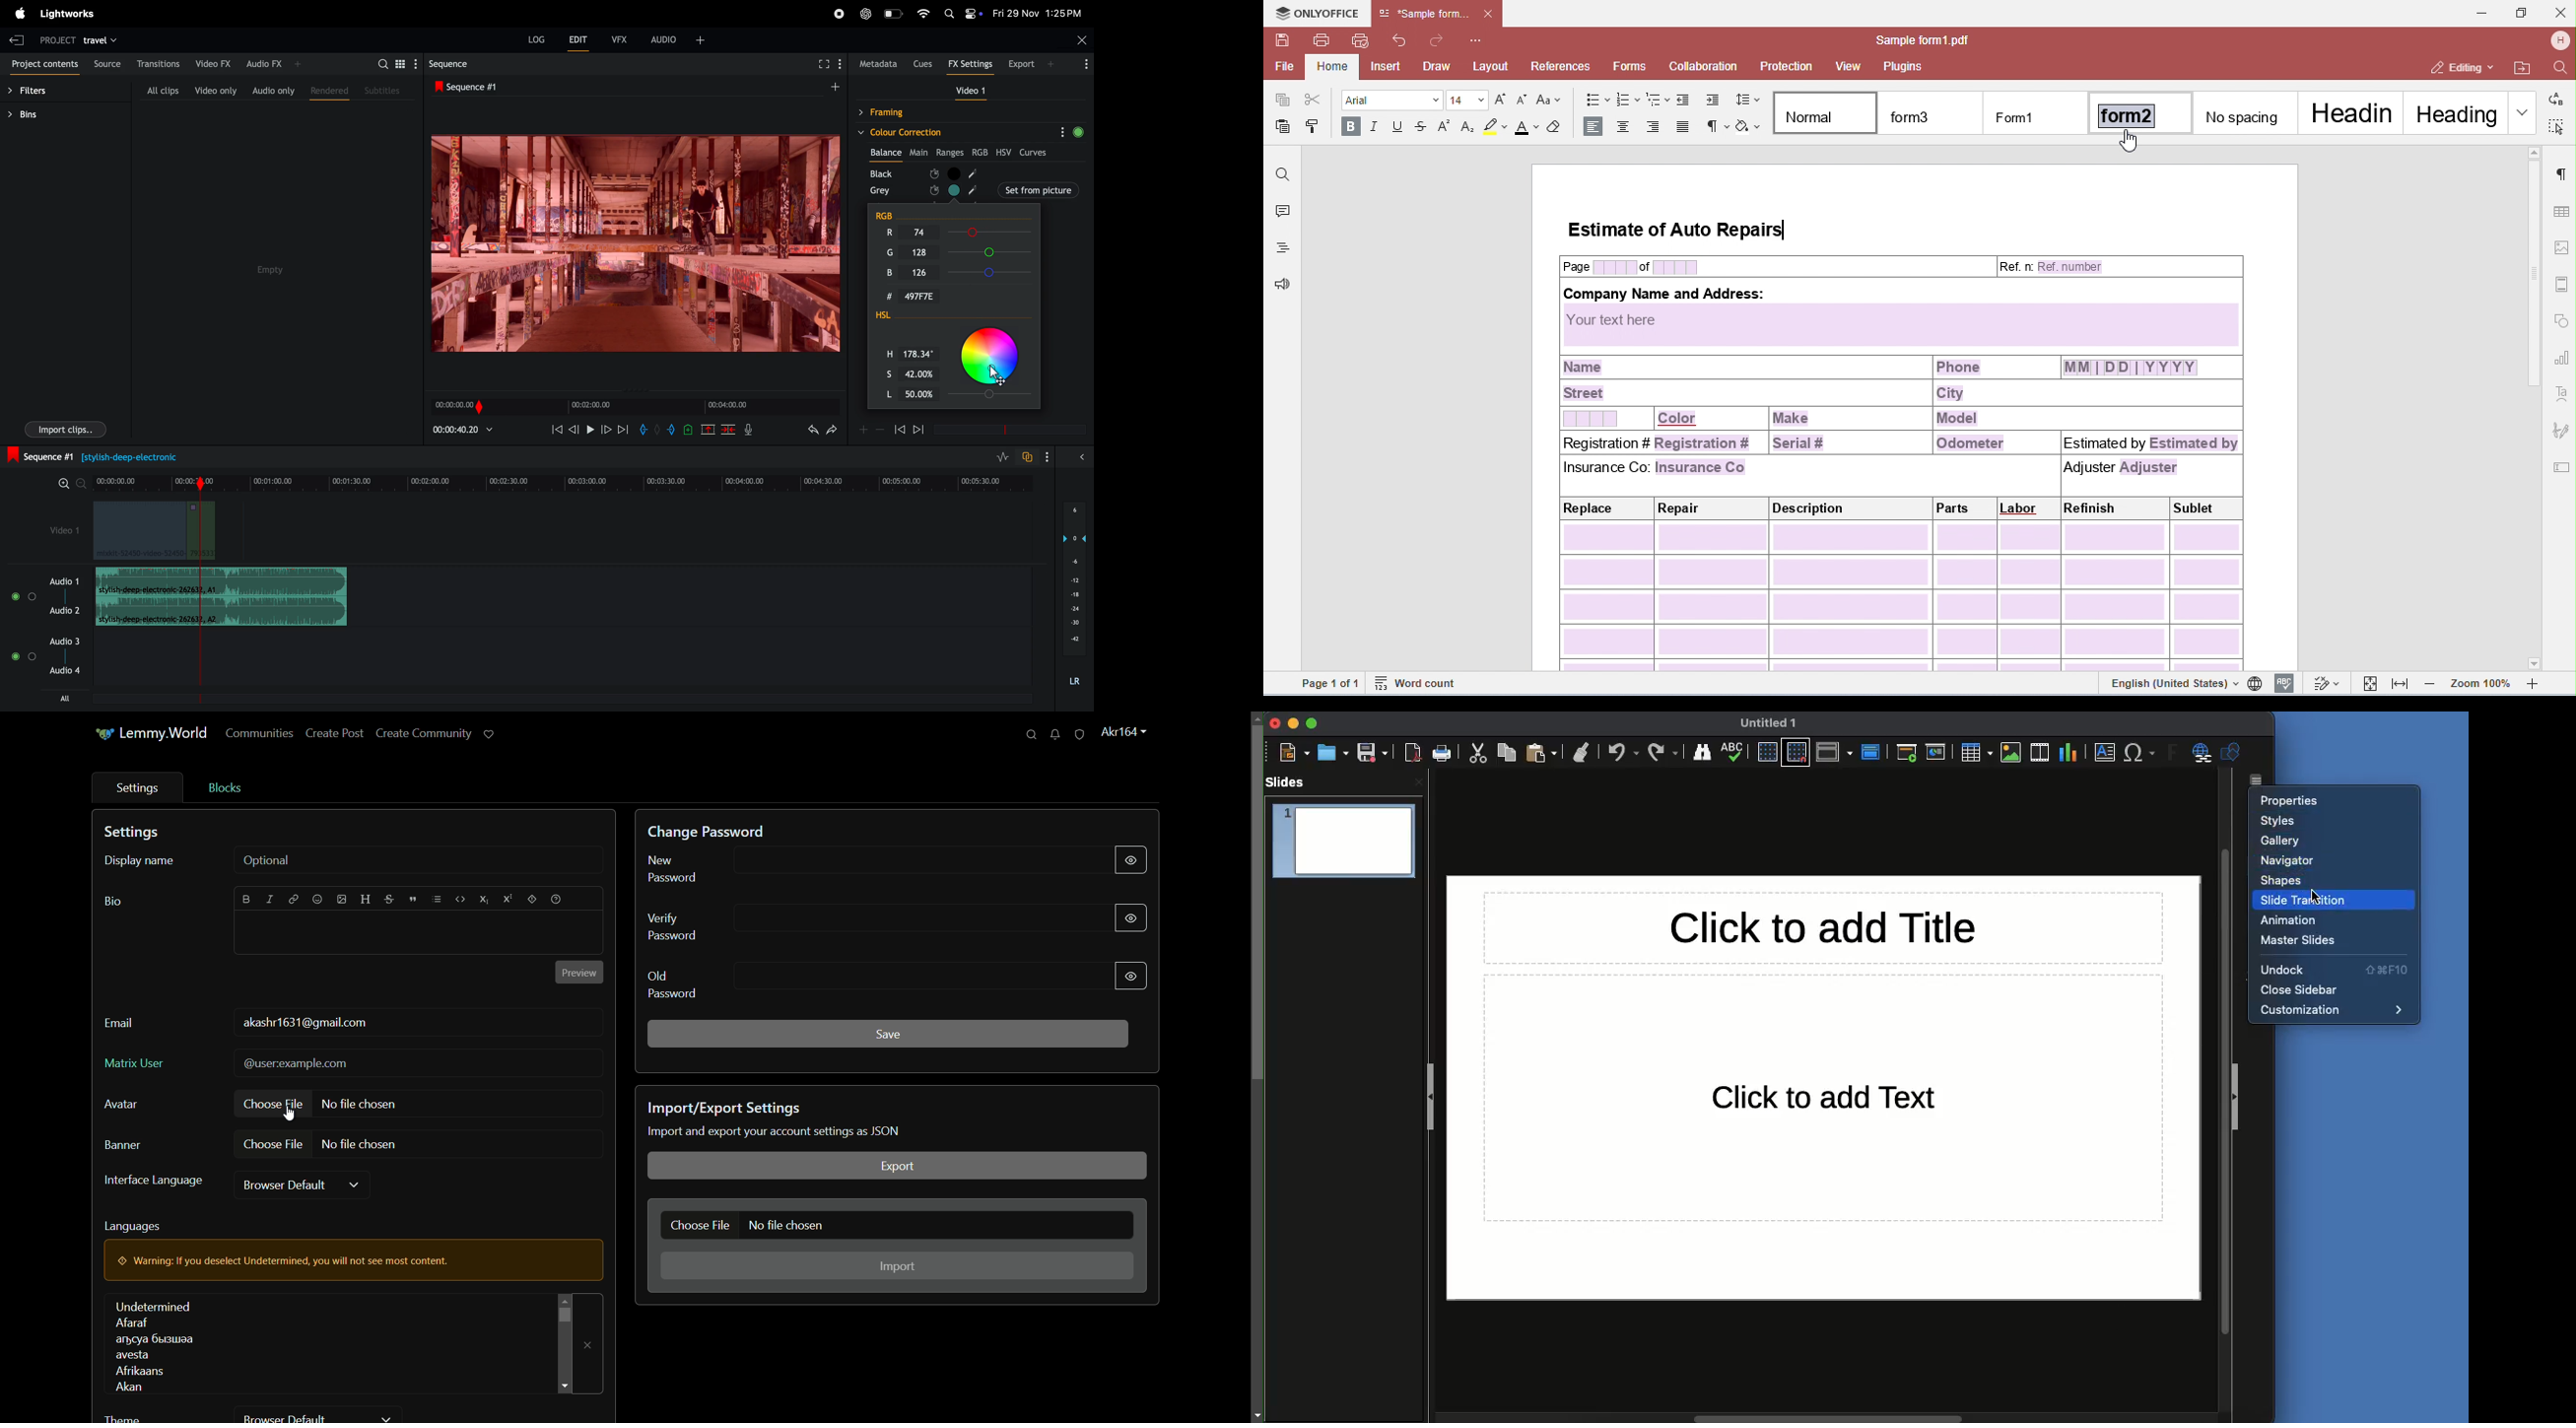  Describe the element at coordinates (921, 395) in the screenshot. I see `L Input` at that location.